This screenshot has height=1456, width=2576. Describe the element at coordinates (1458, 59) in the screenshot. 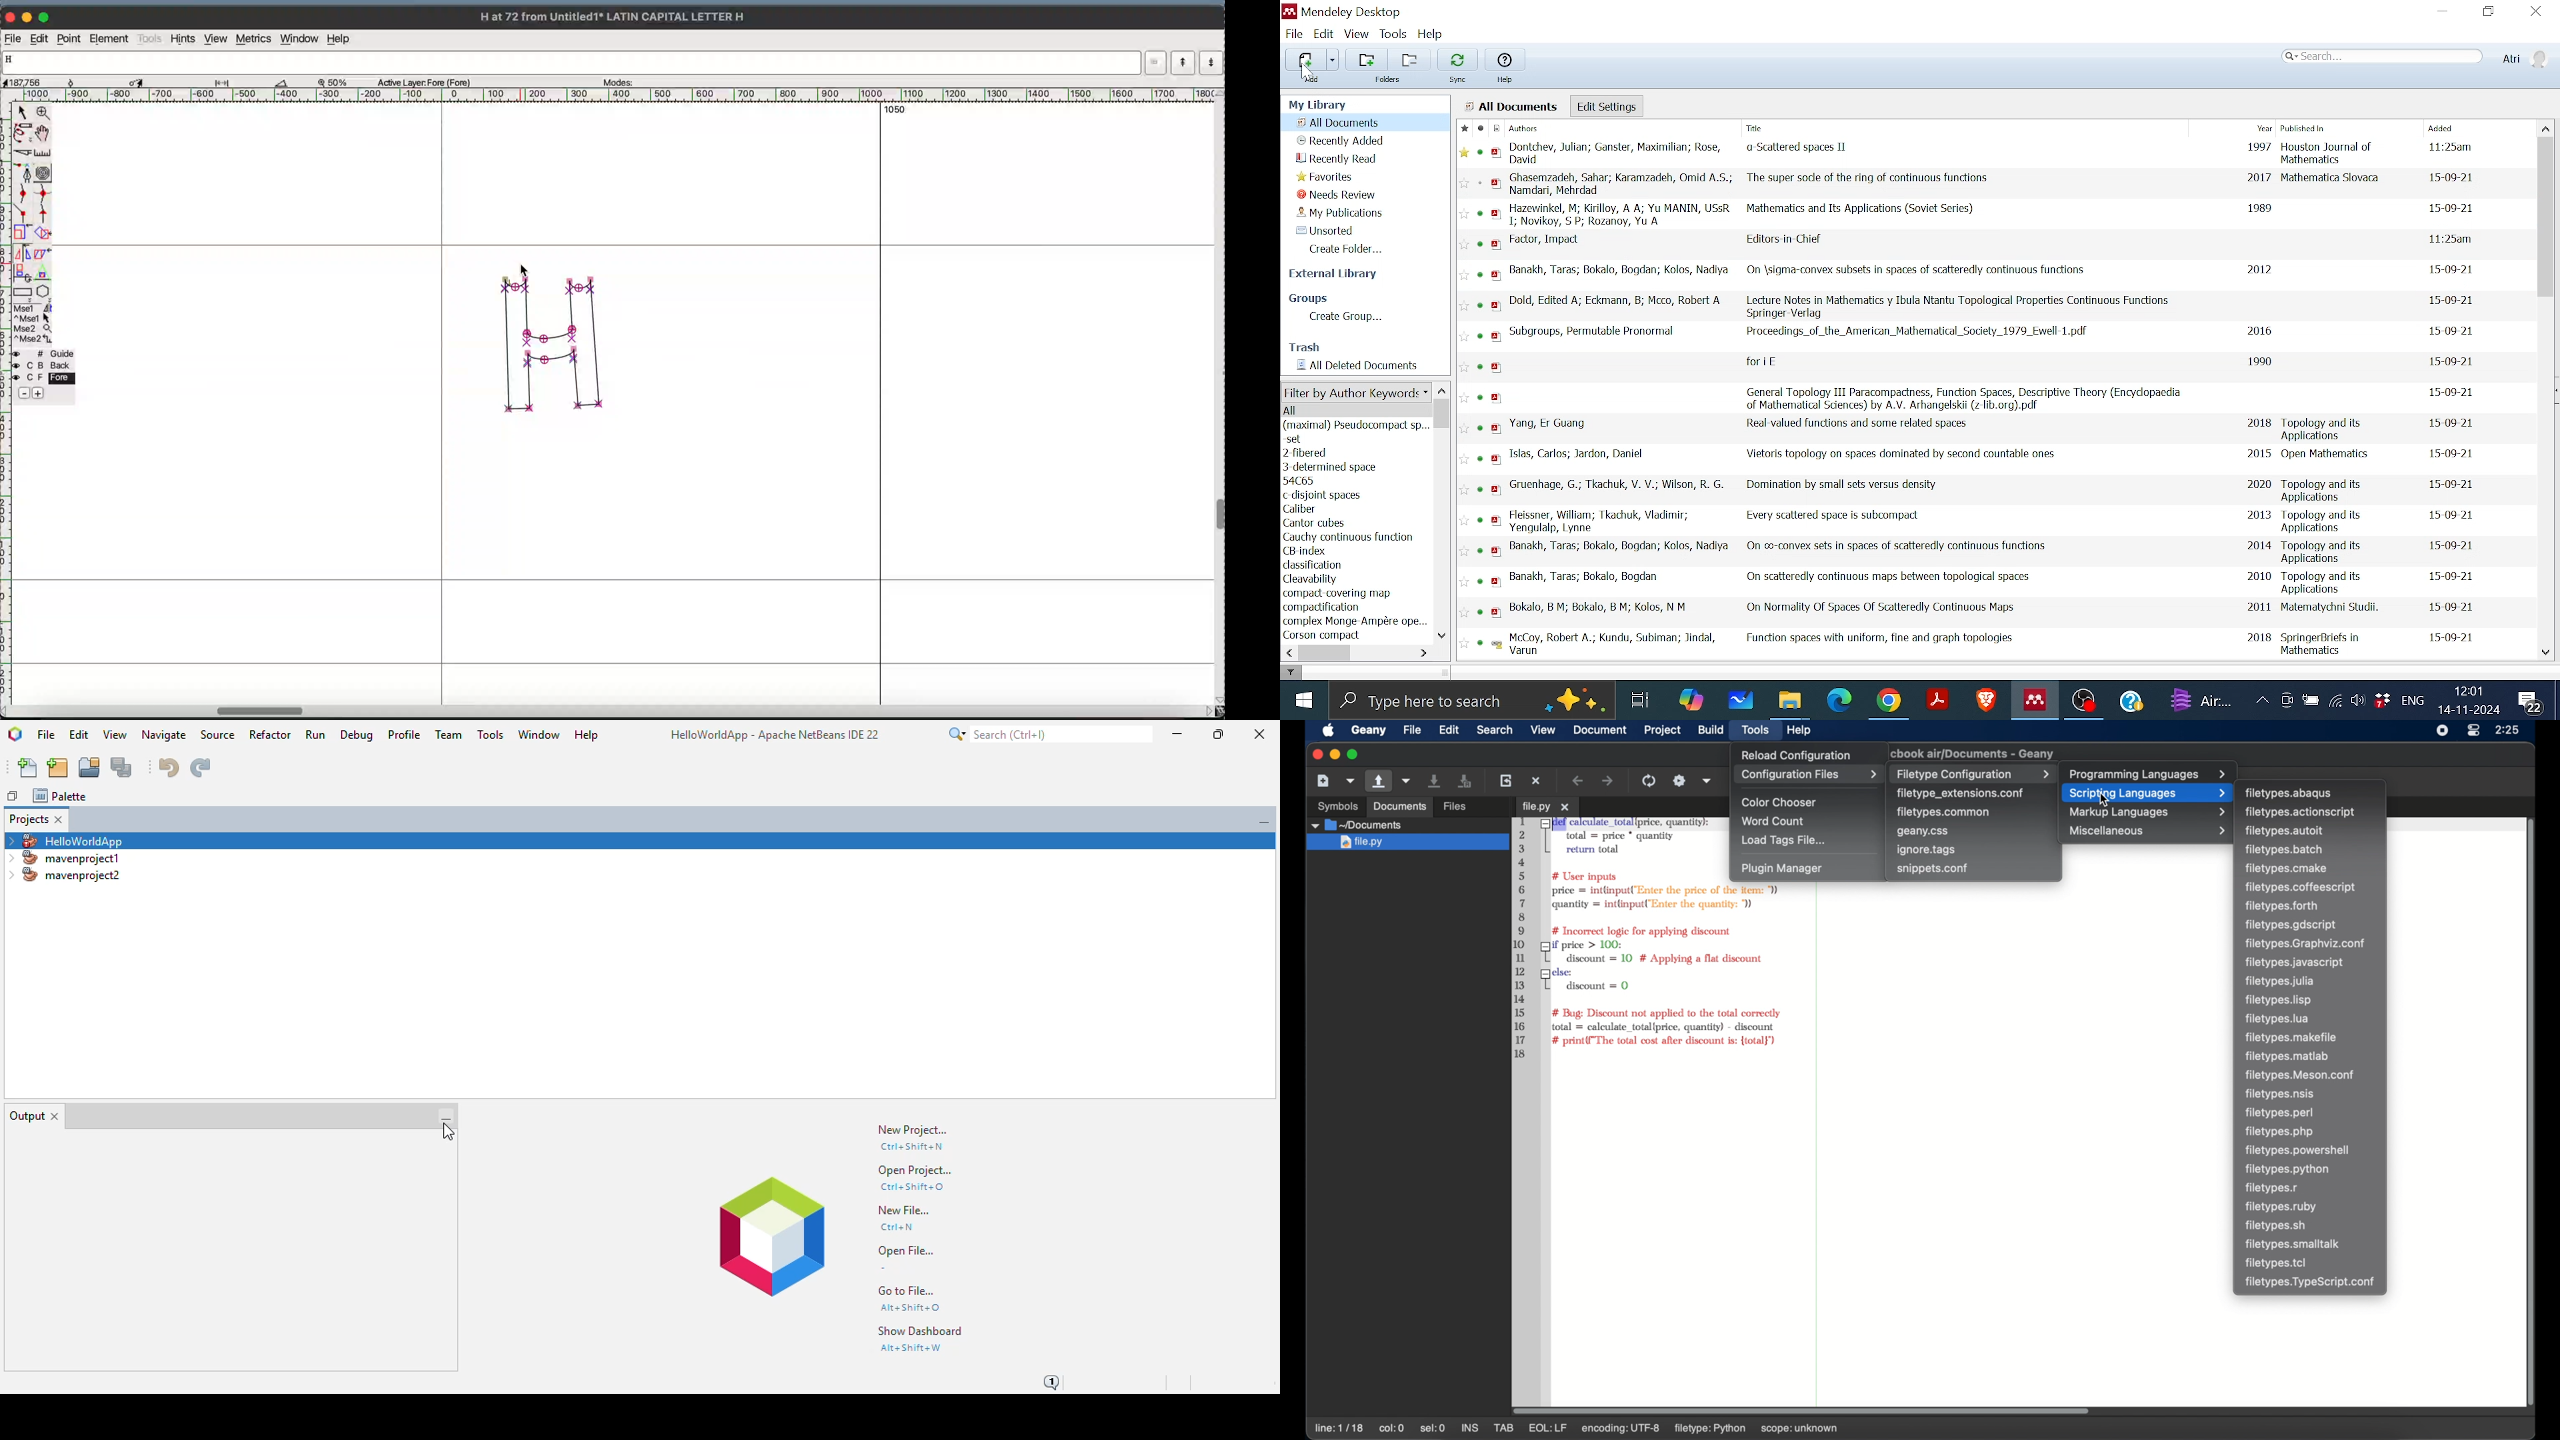

I see `Sync` at that location.